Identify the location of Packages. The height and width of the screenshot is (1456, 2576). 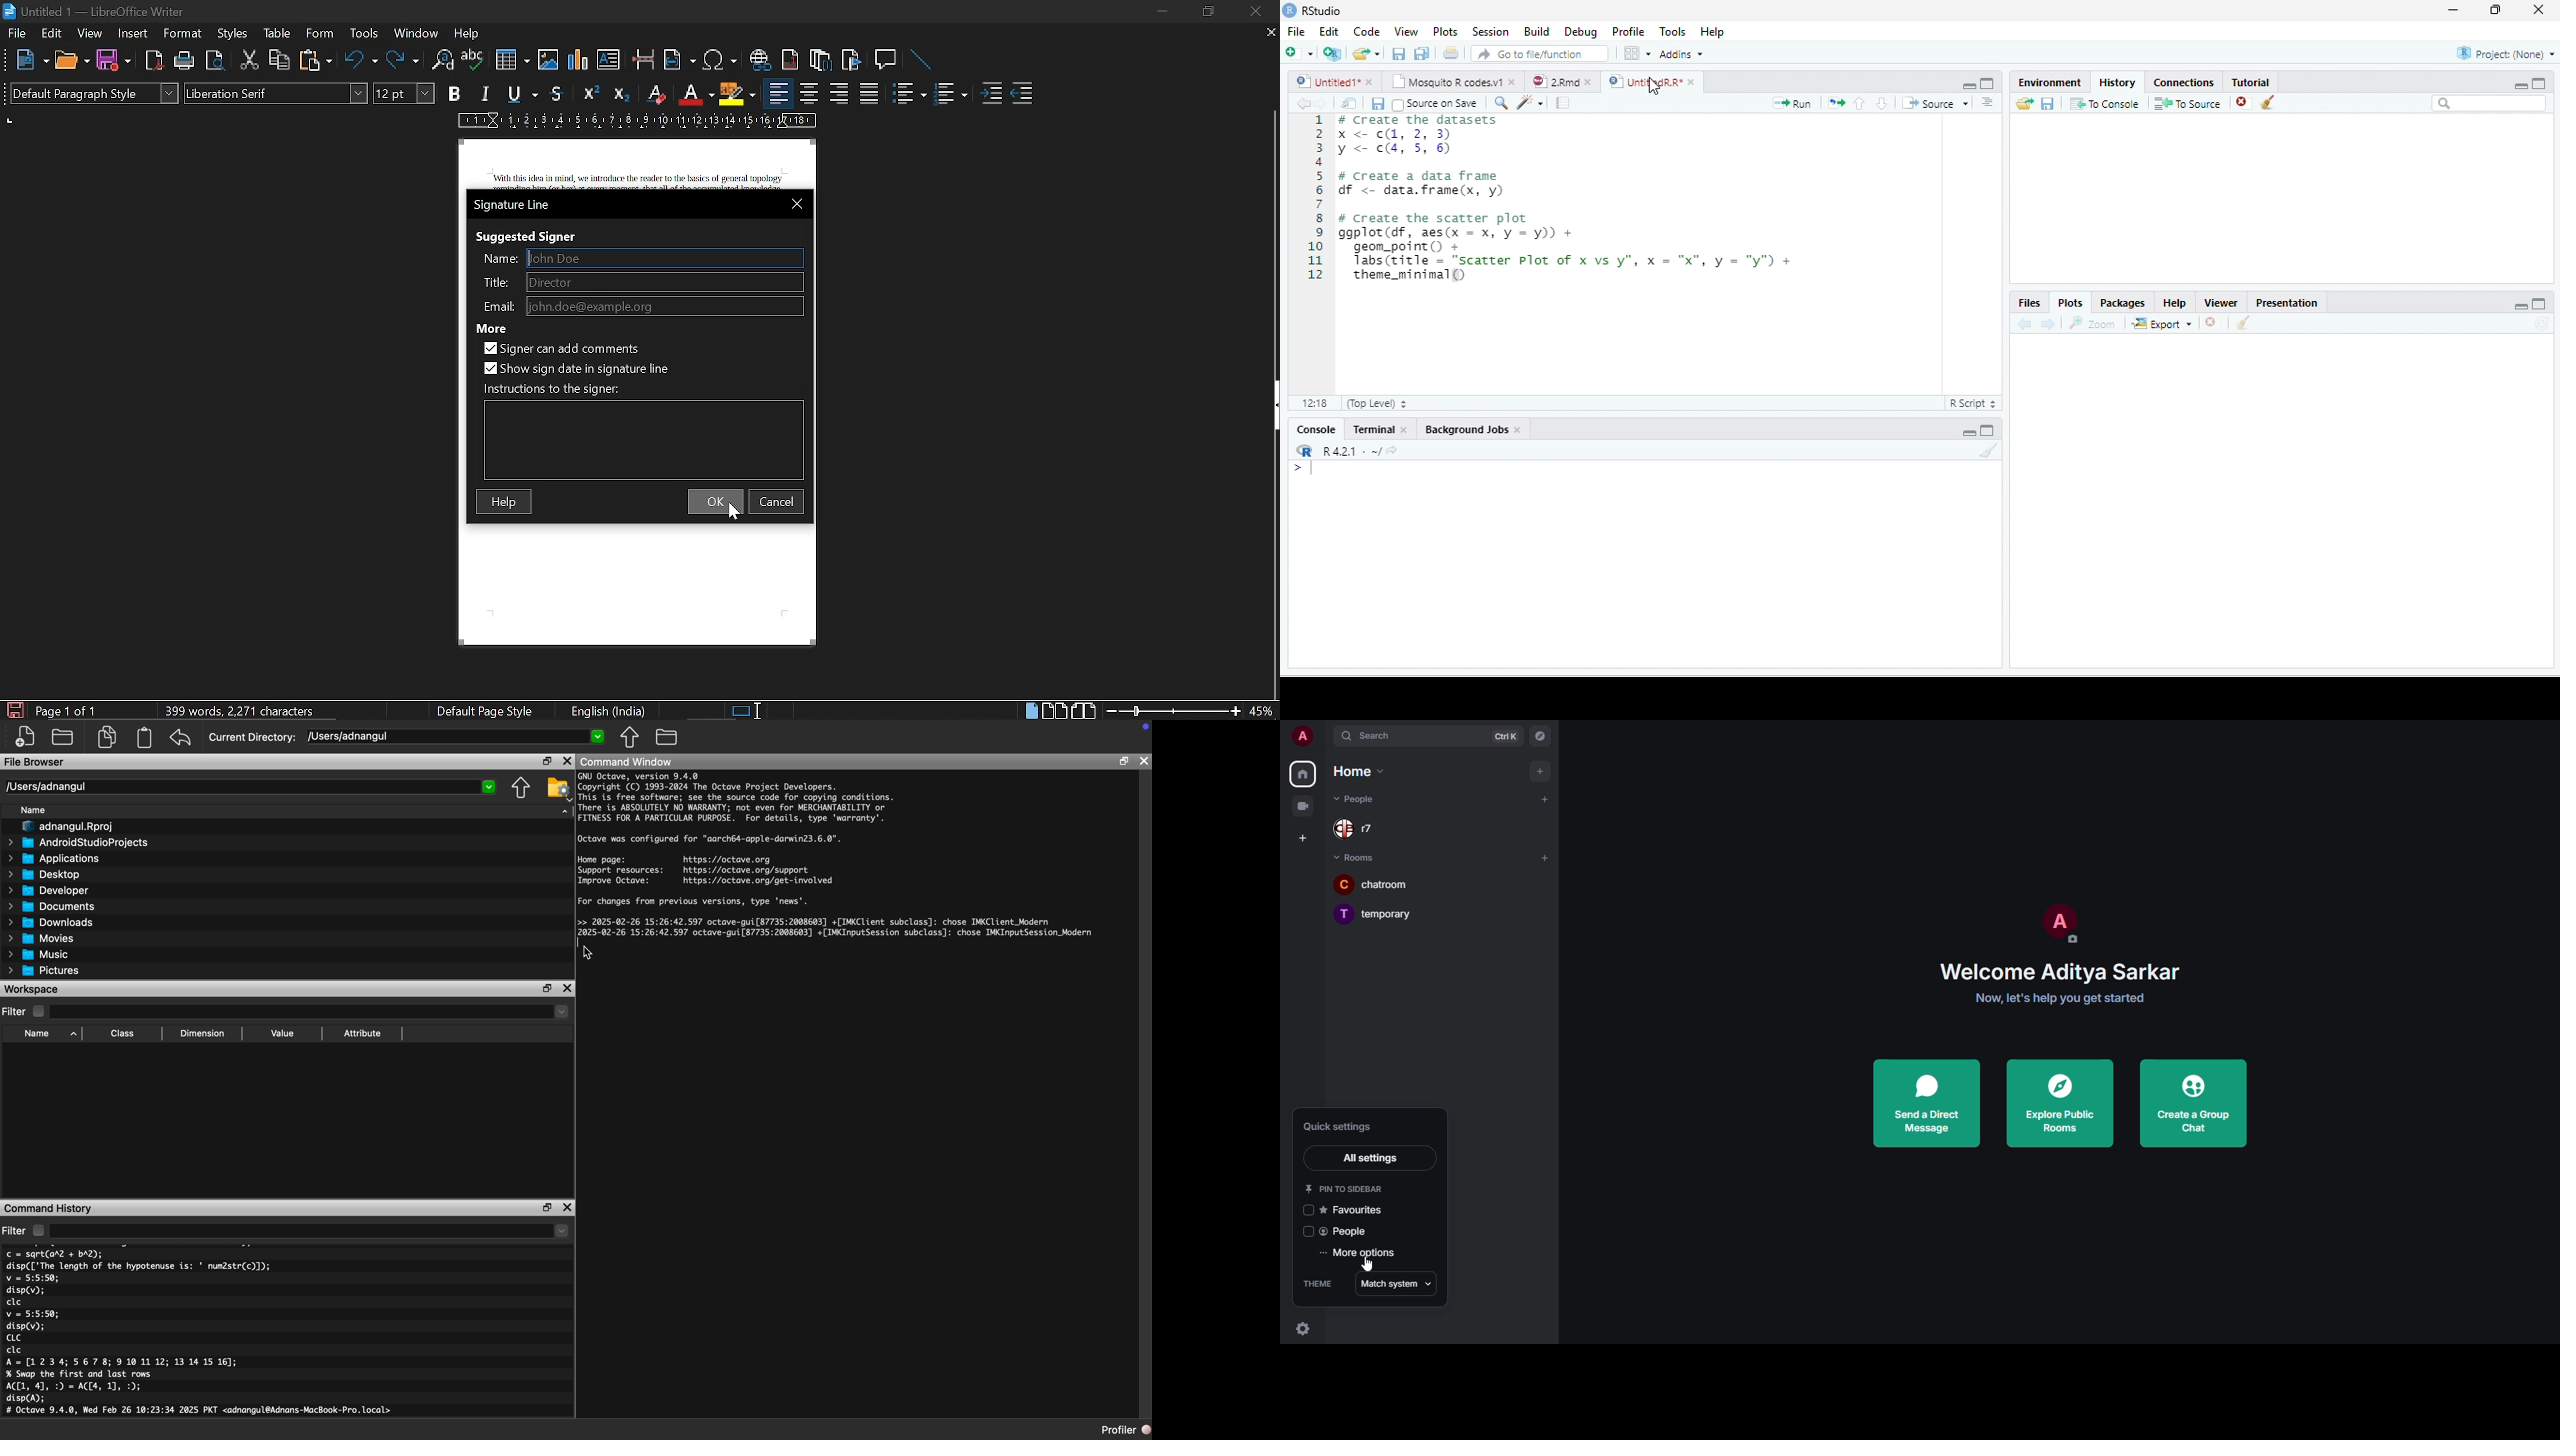
(2121, 302).